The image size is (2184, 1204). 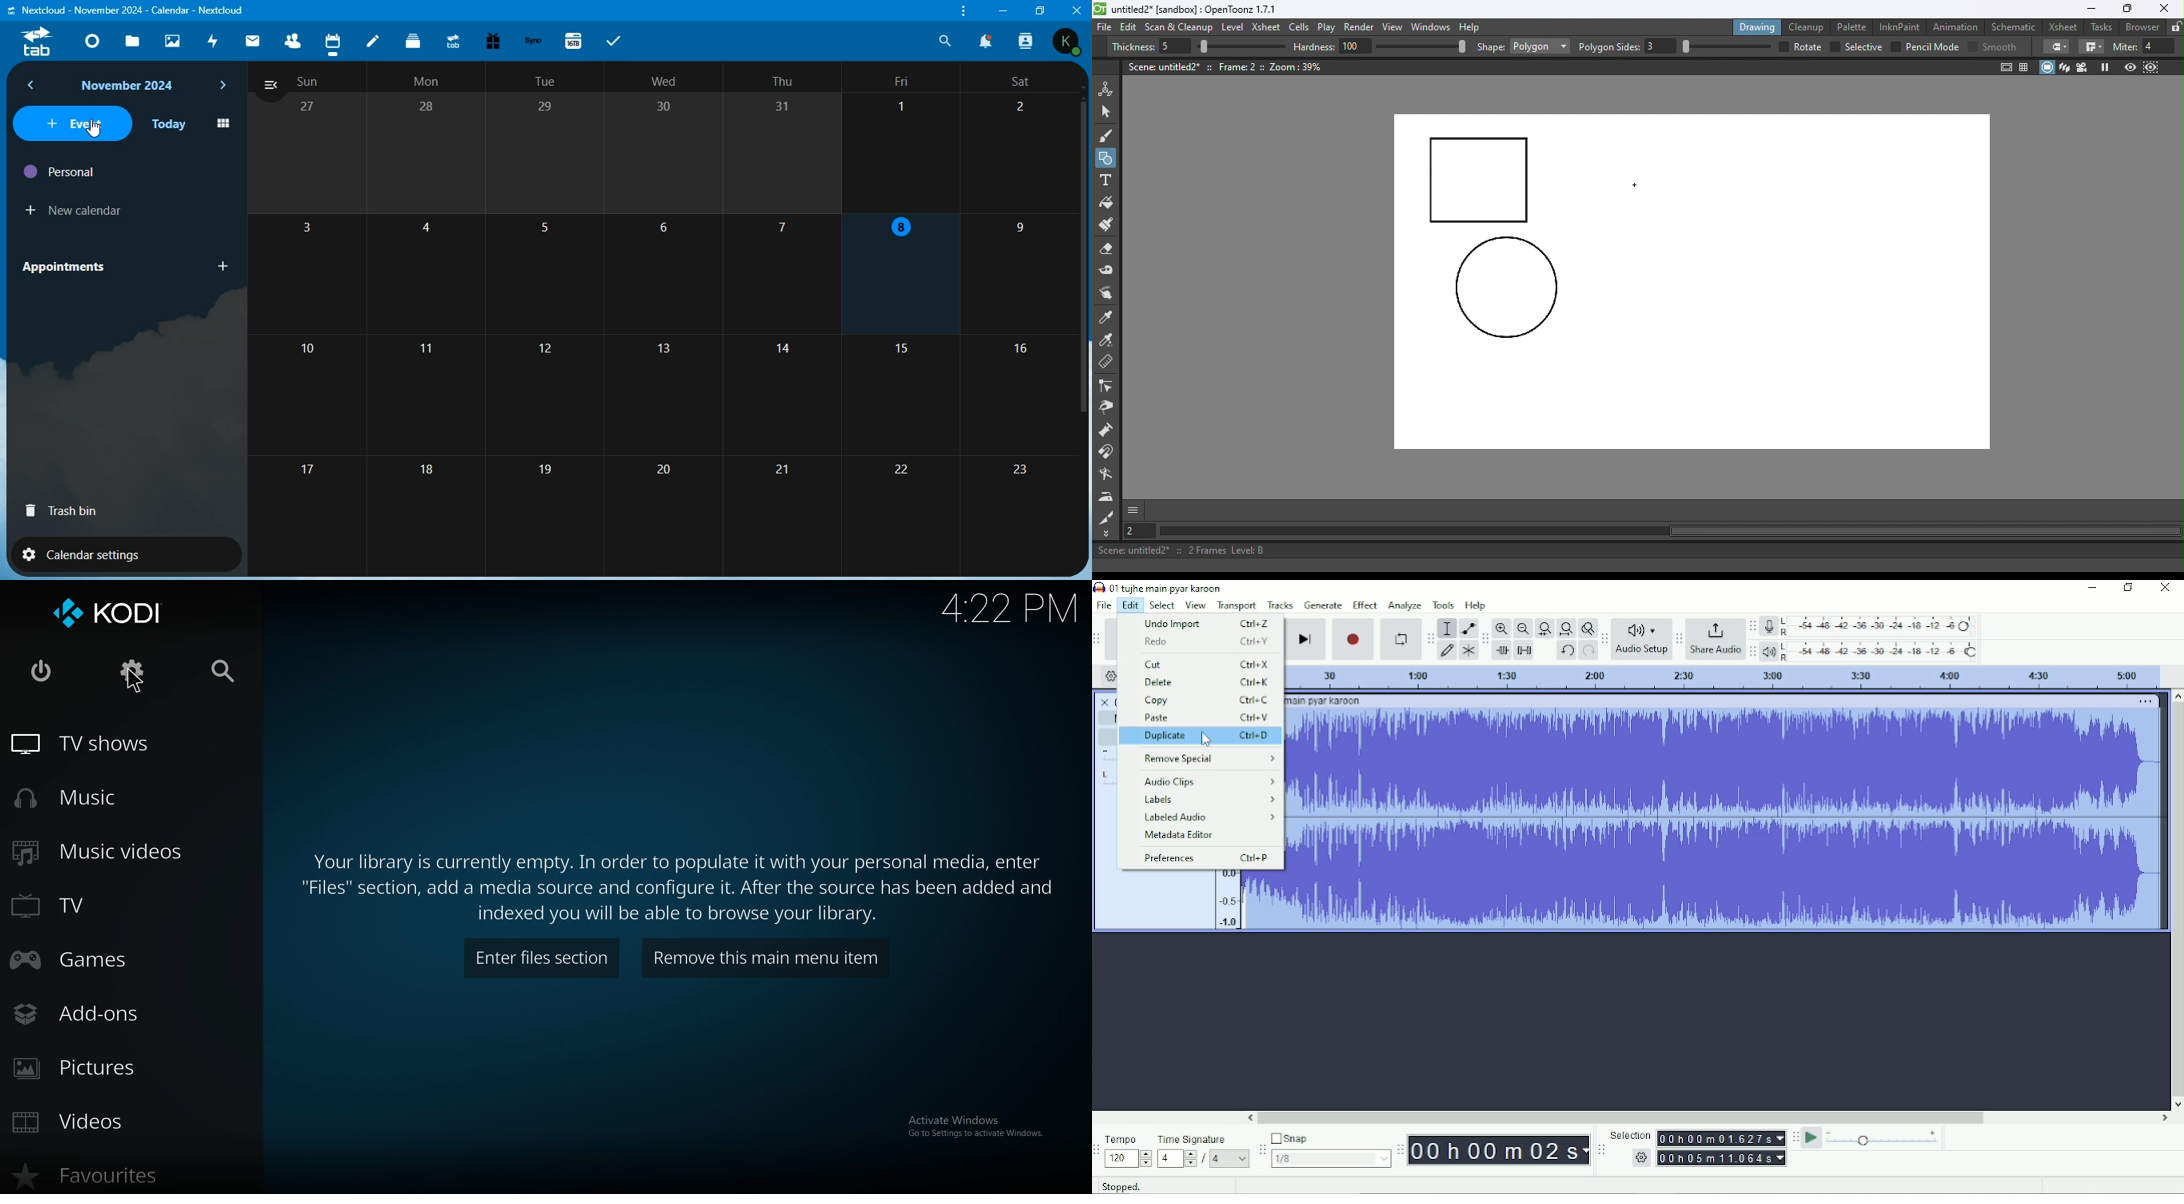 I want to click on Audio Clips, so click(x=1208, y=782).